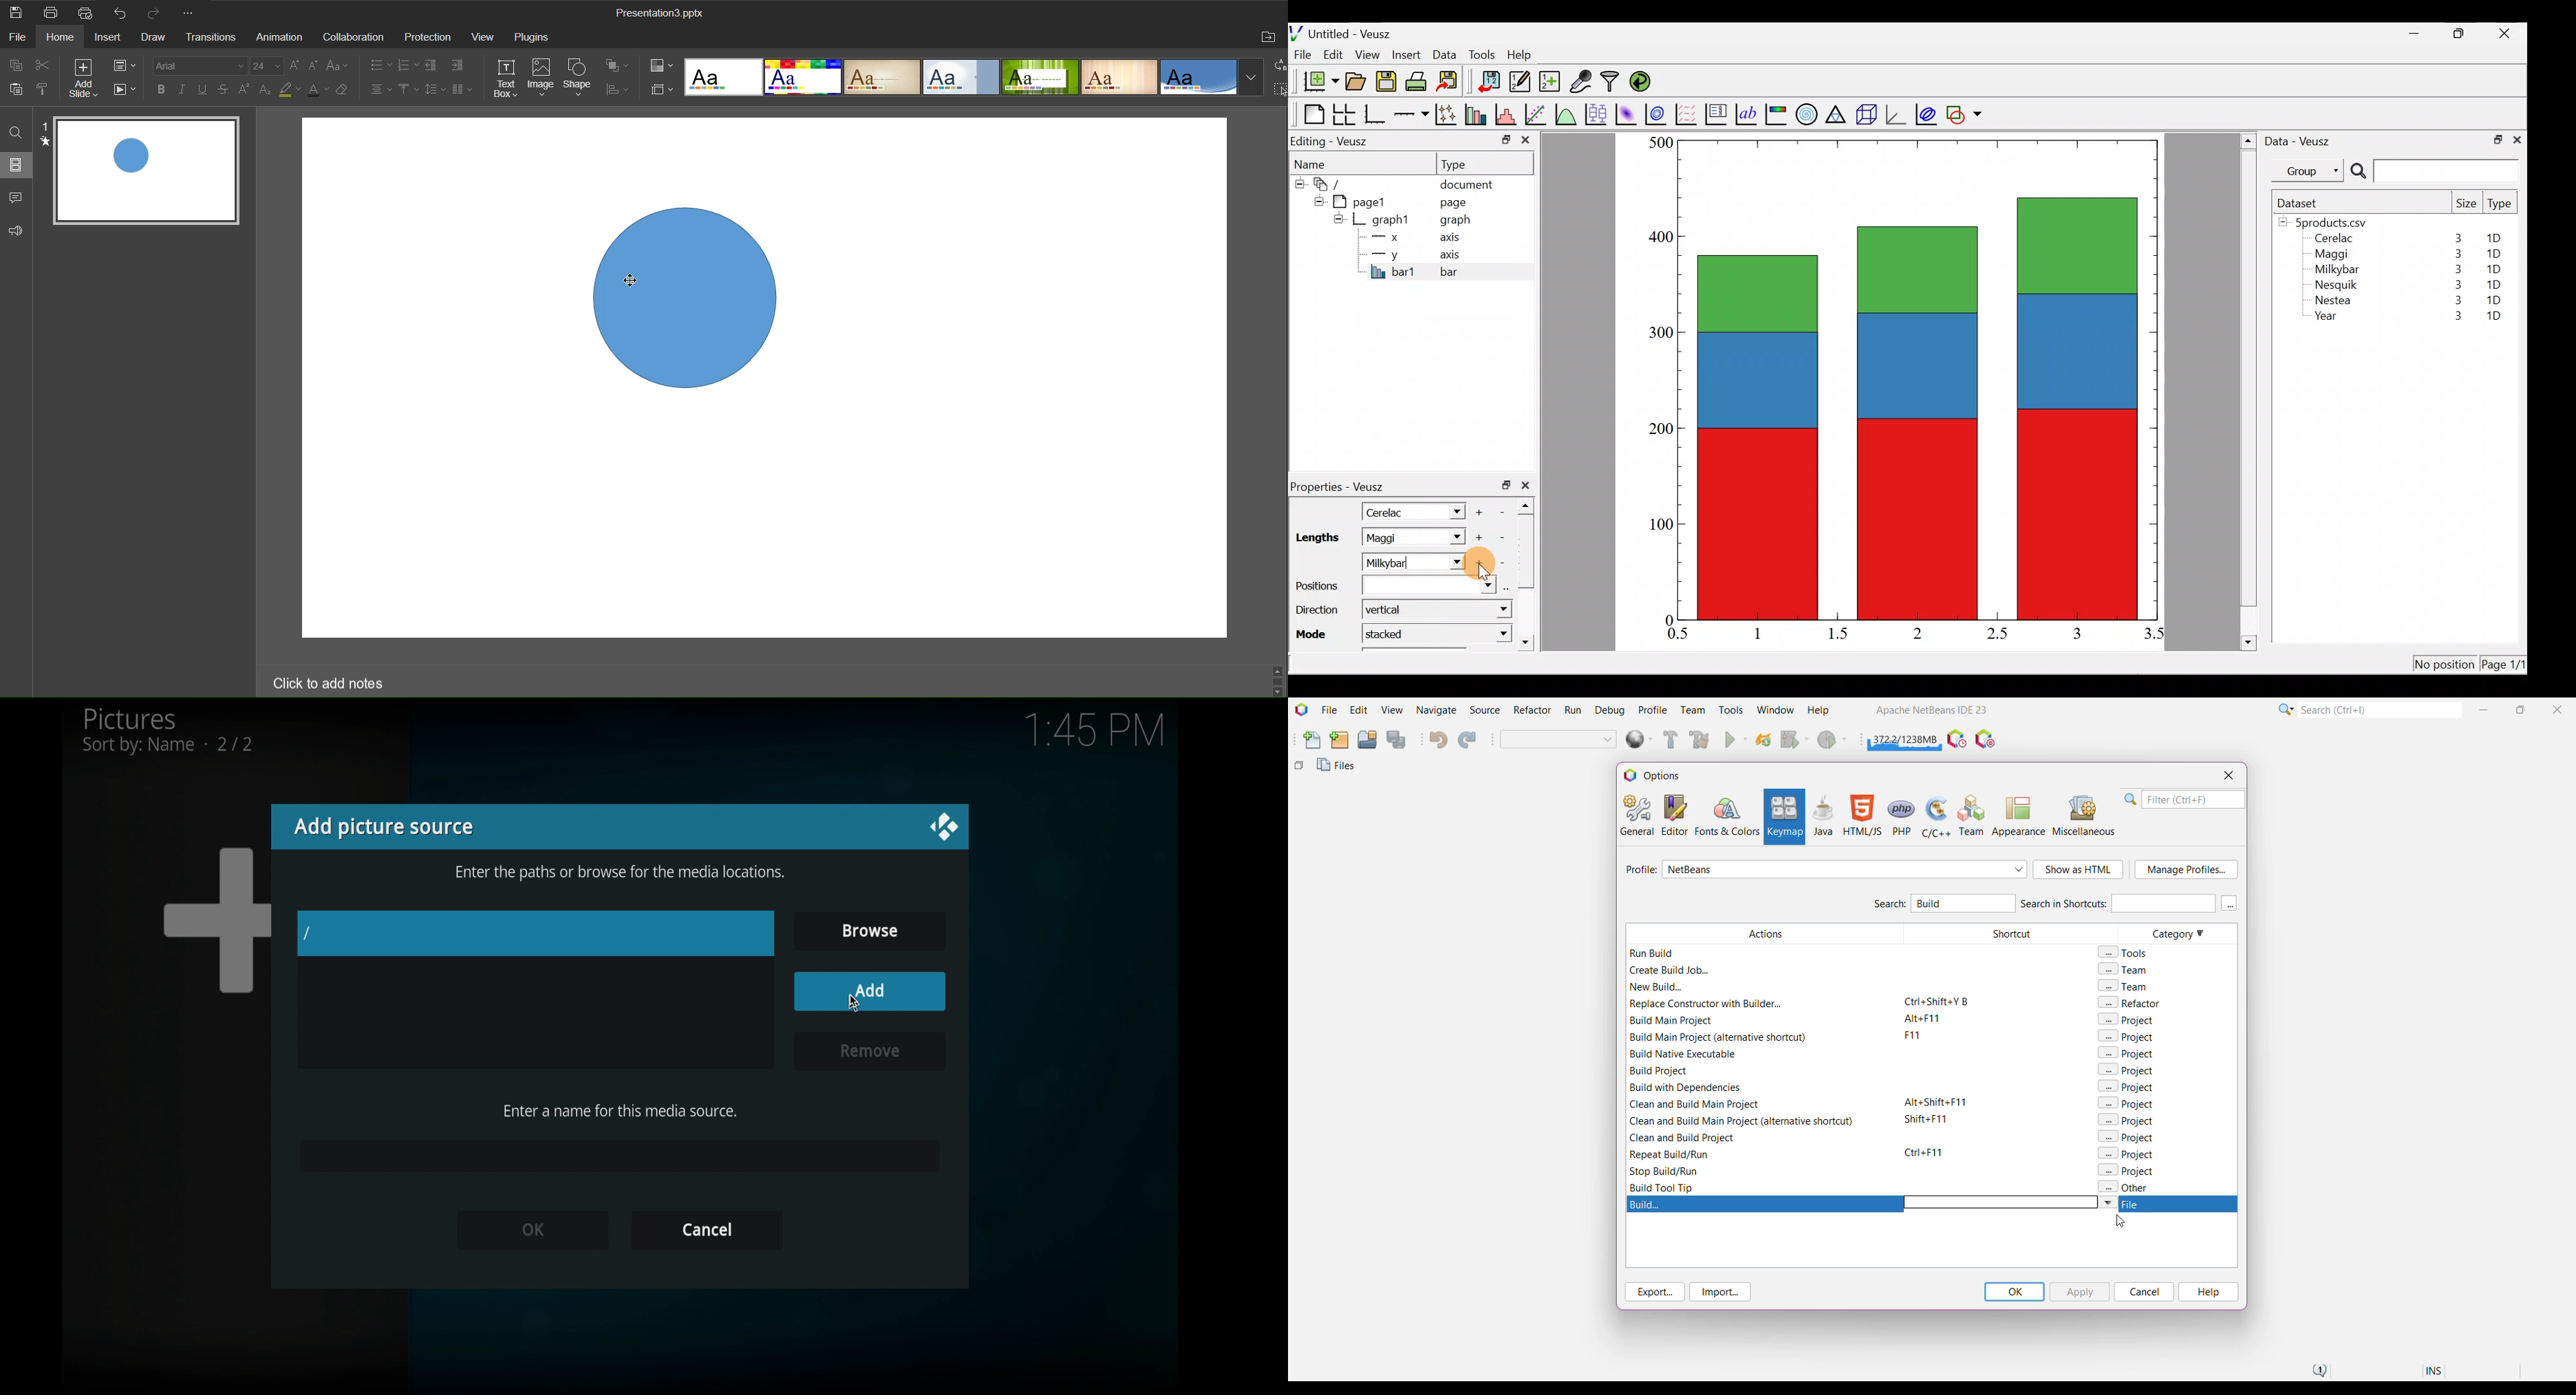 The width and height of the screenshot is (2576, 1400). What do you see at coordinates (1338, 218) in the screenshot?
I see `hide` at bounding box center [1338, 218].